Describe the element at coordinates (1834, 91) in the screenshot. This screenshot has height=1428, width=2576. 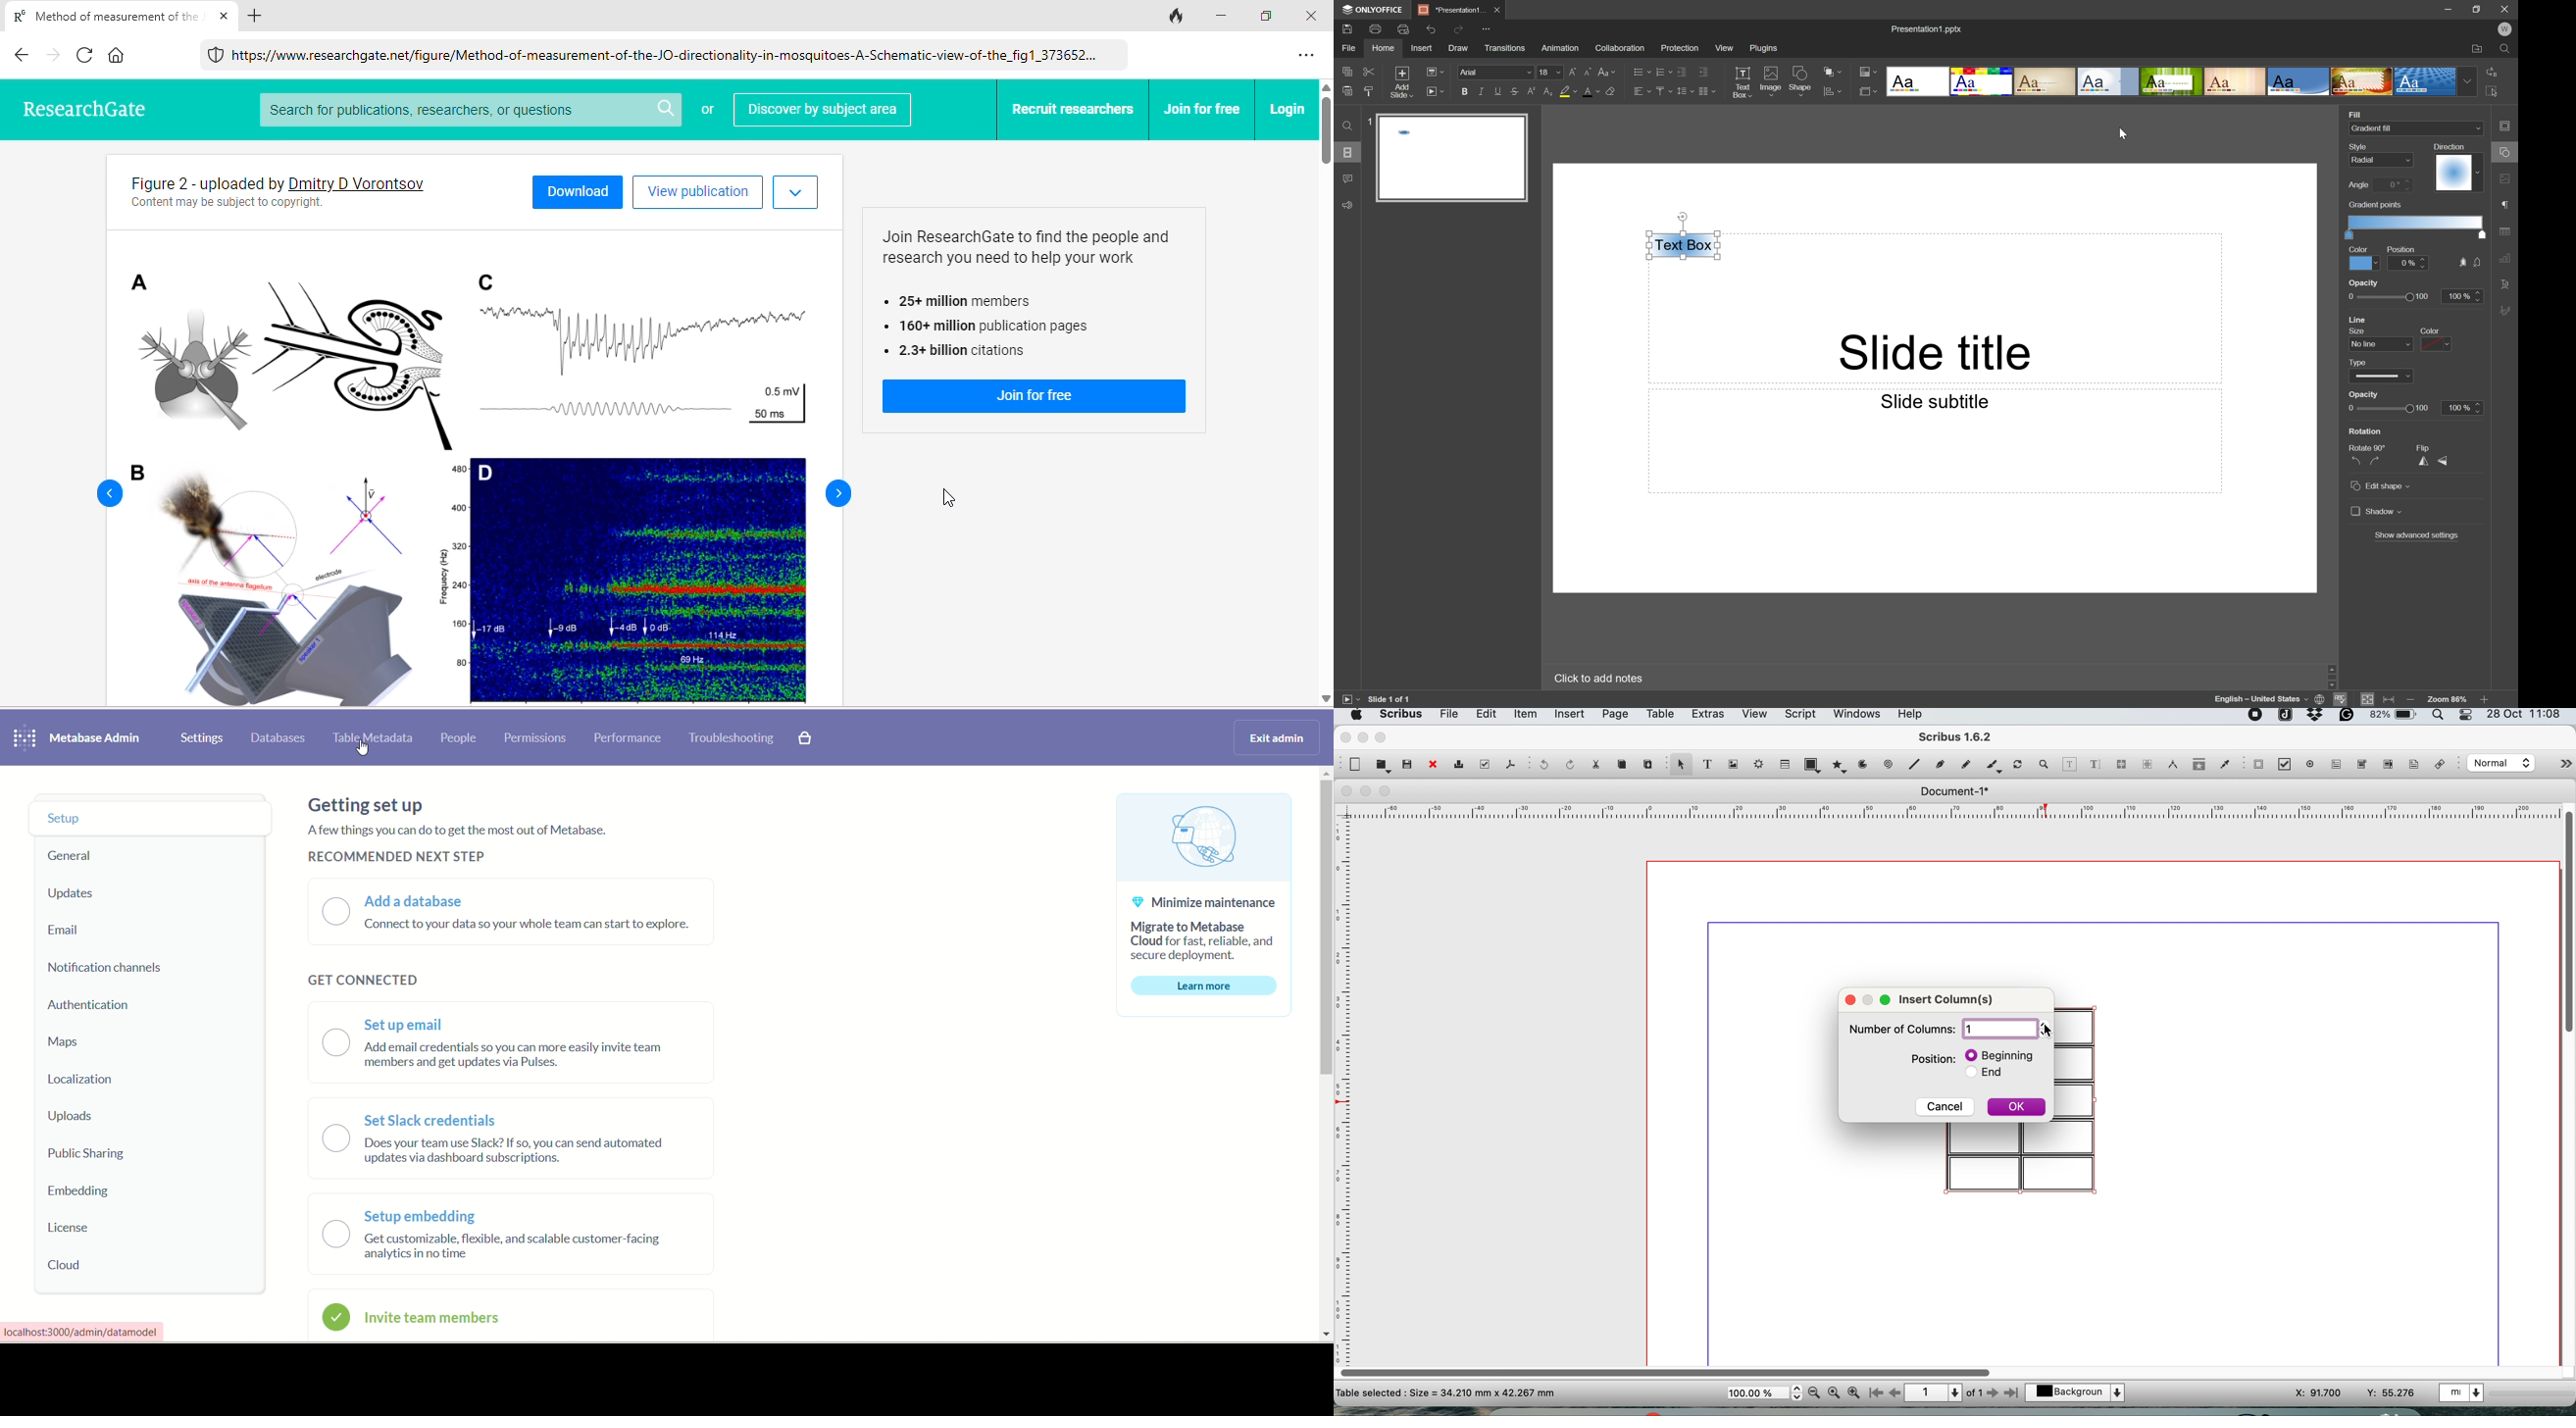
I see `Align shape` at that location.